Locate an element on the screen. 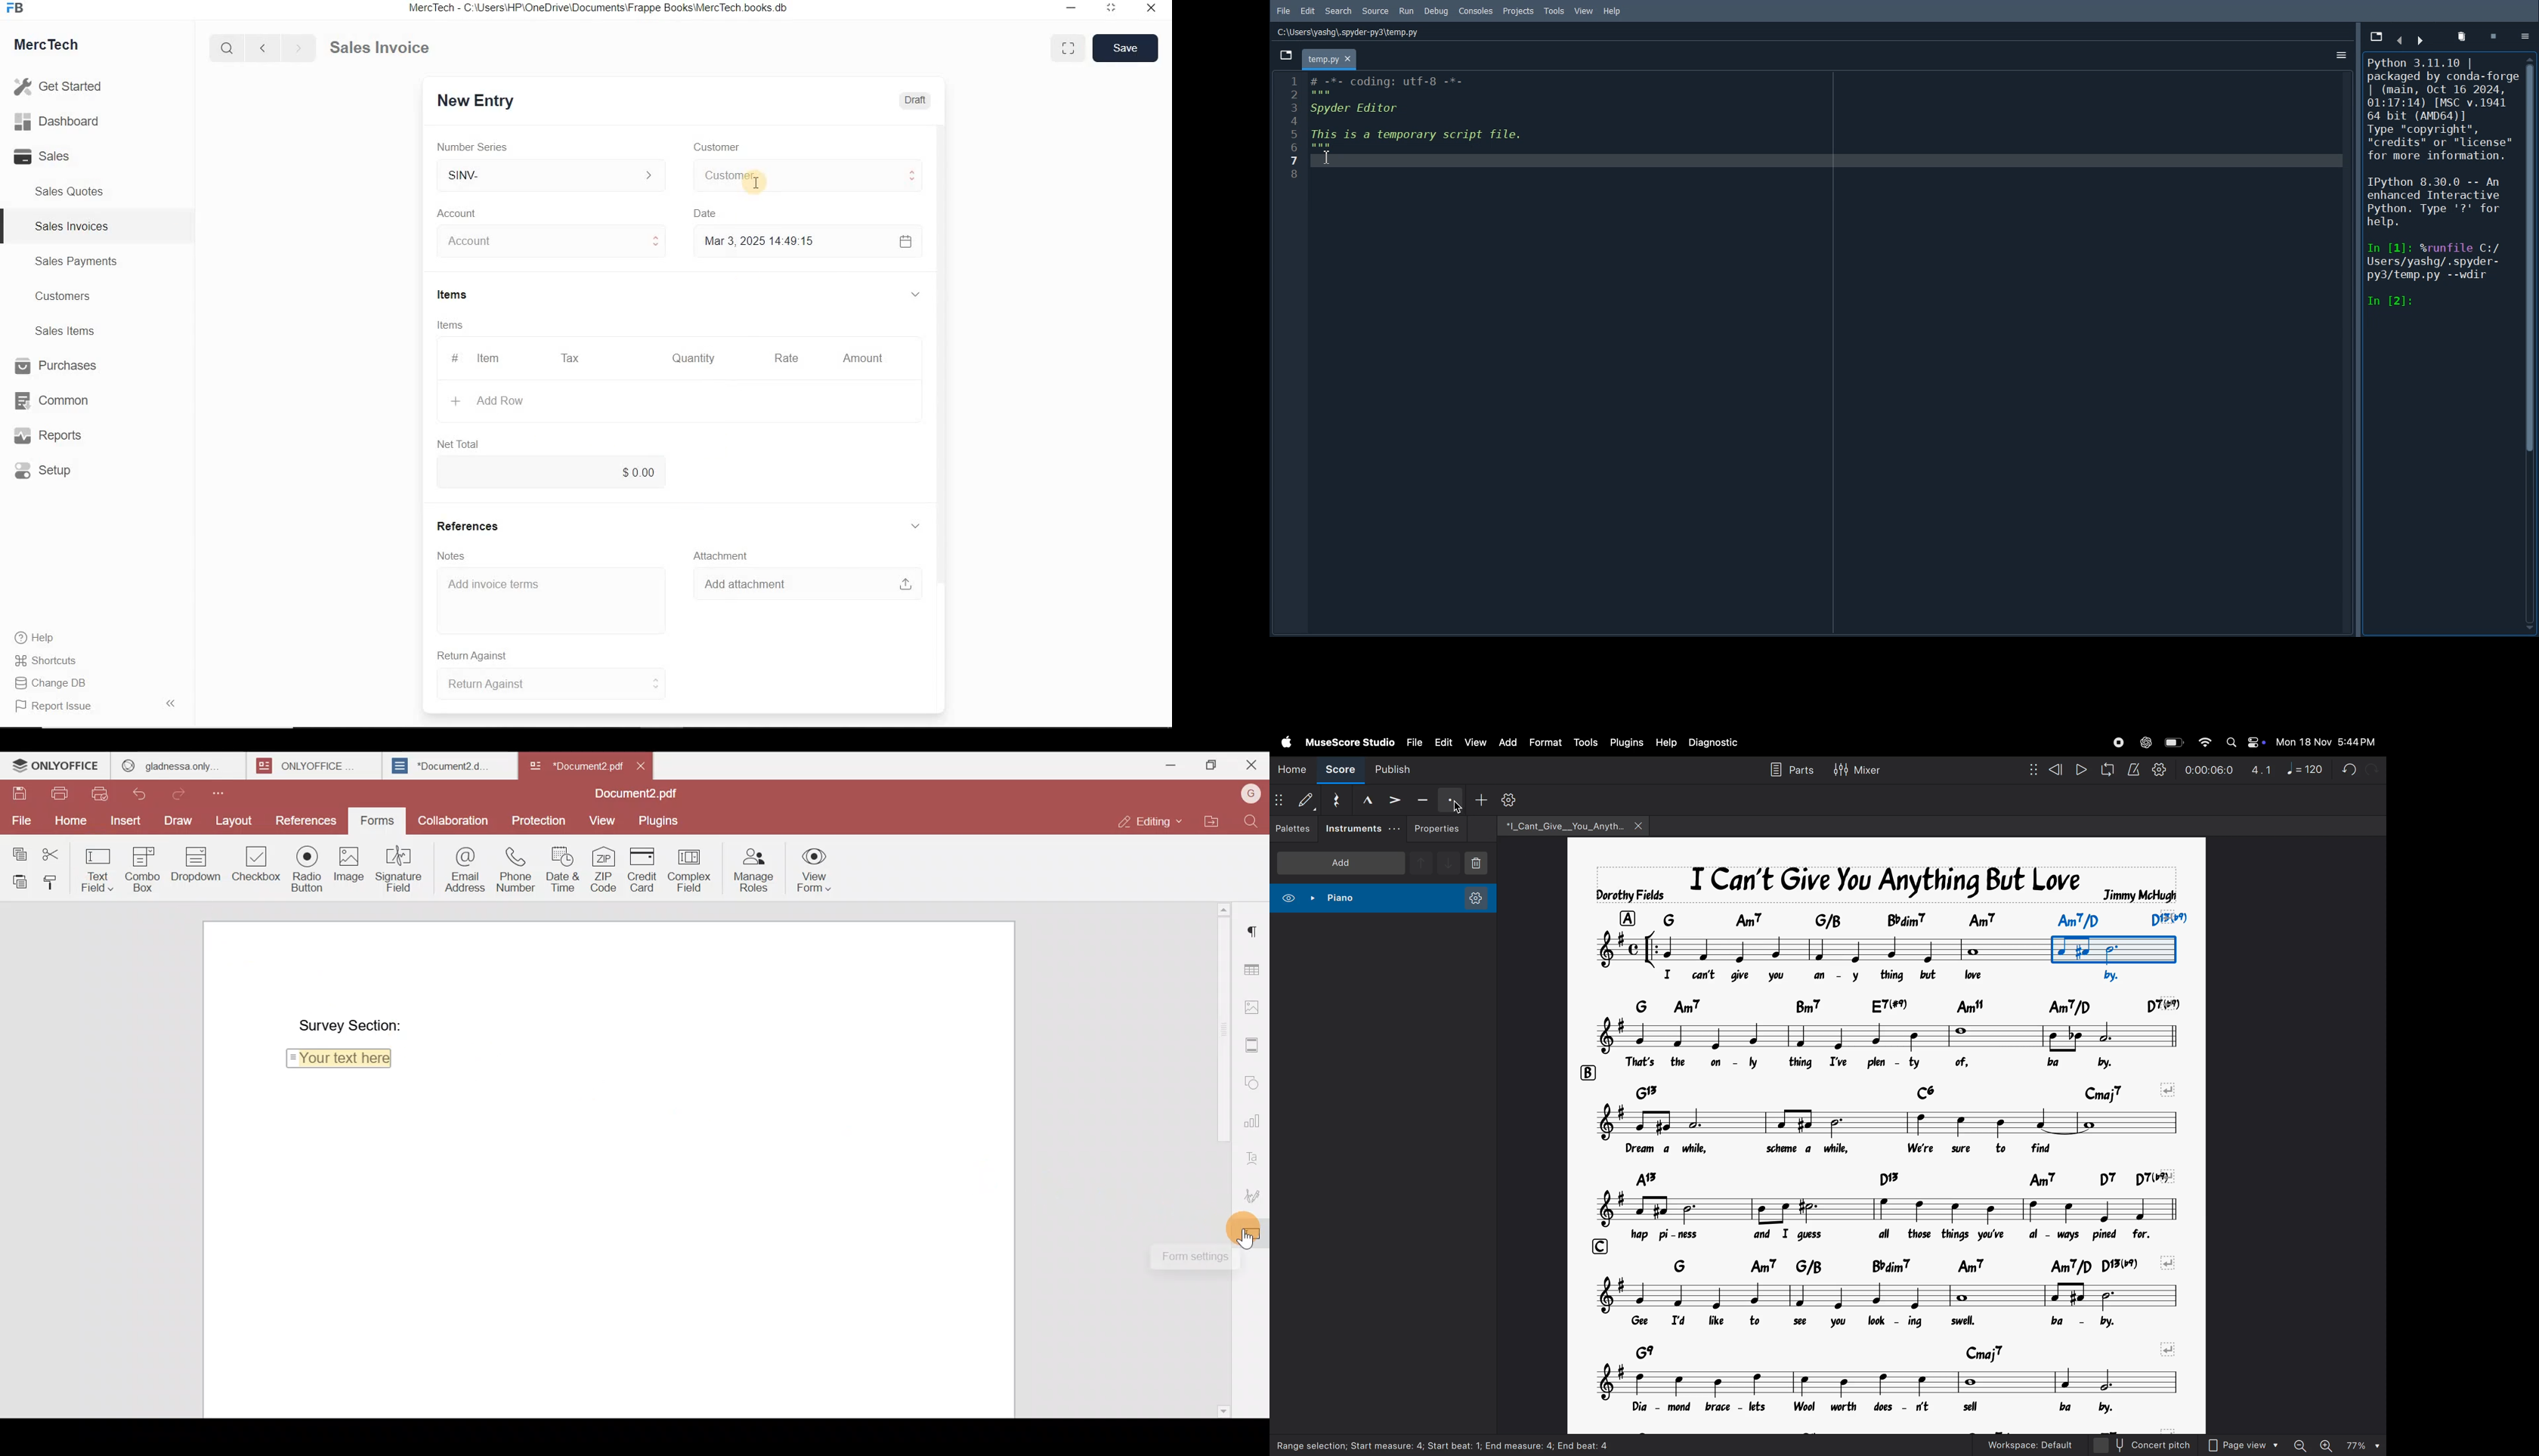  Change DB is located at coordinates (52, 683).